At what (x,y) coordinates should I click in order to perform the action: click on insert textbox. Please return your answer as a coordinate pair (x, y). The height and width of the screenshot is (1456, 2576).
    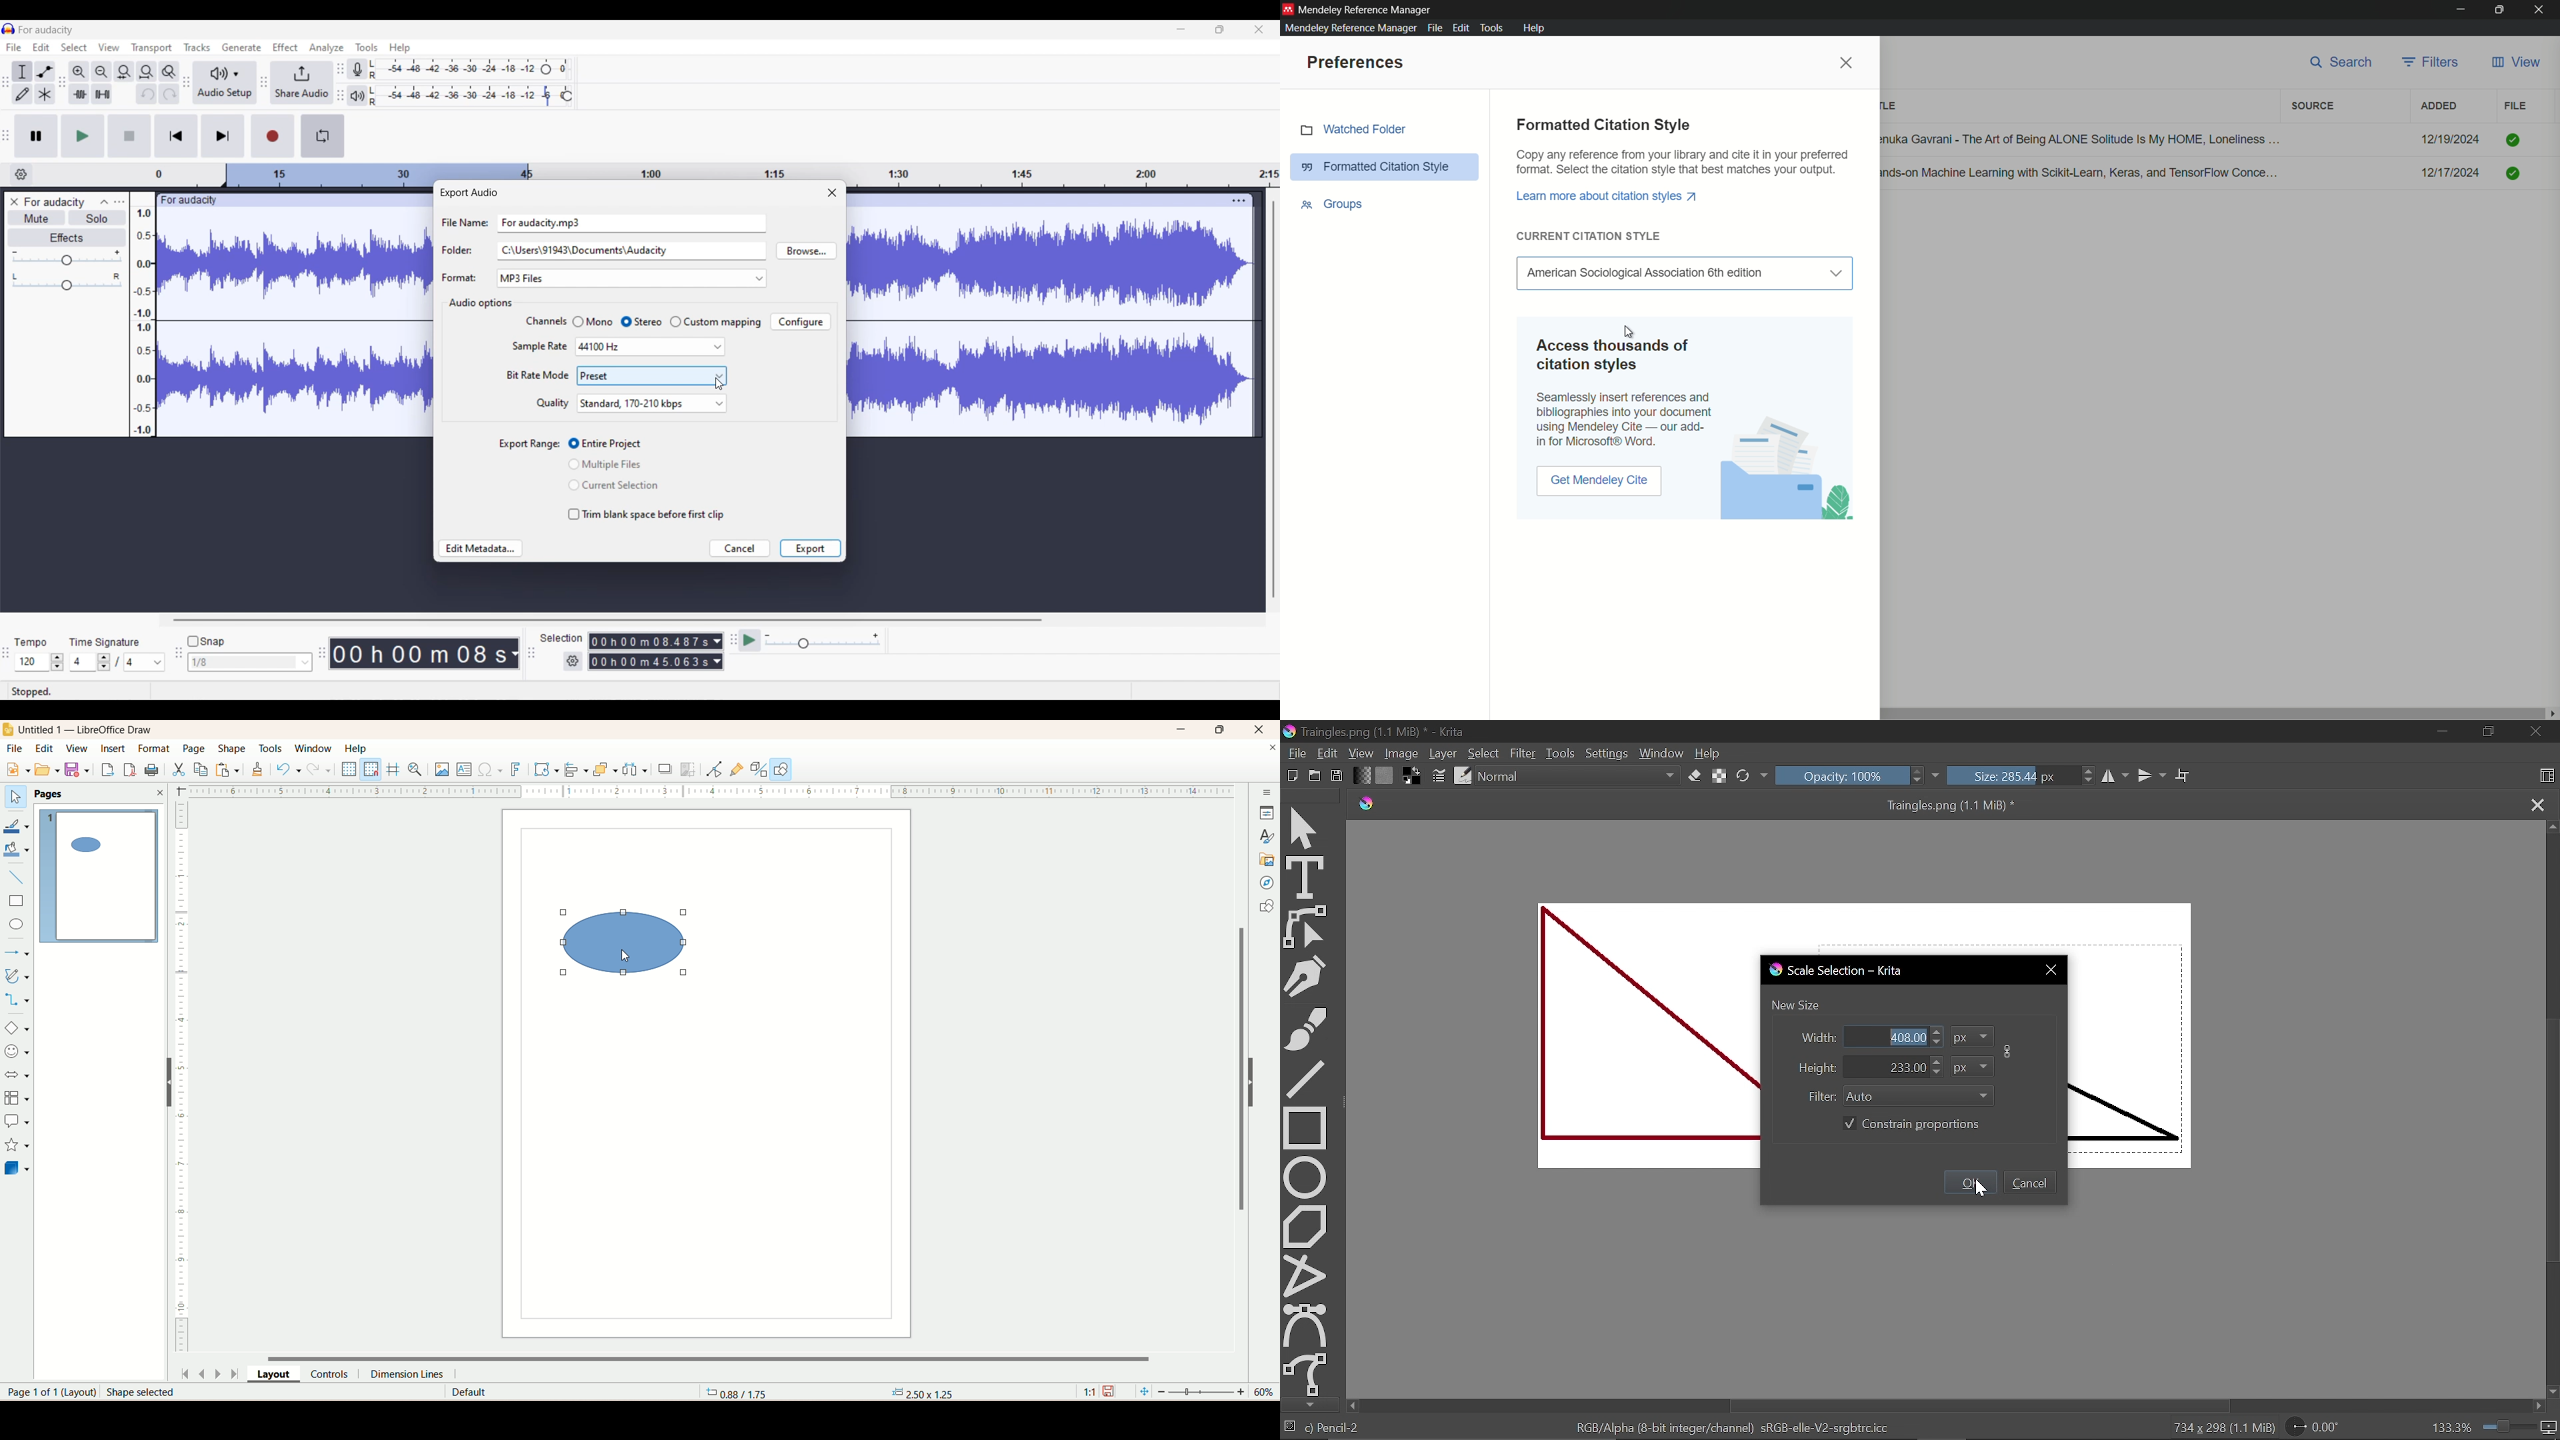
    Looking at the image, I should click on (463, 769).